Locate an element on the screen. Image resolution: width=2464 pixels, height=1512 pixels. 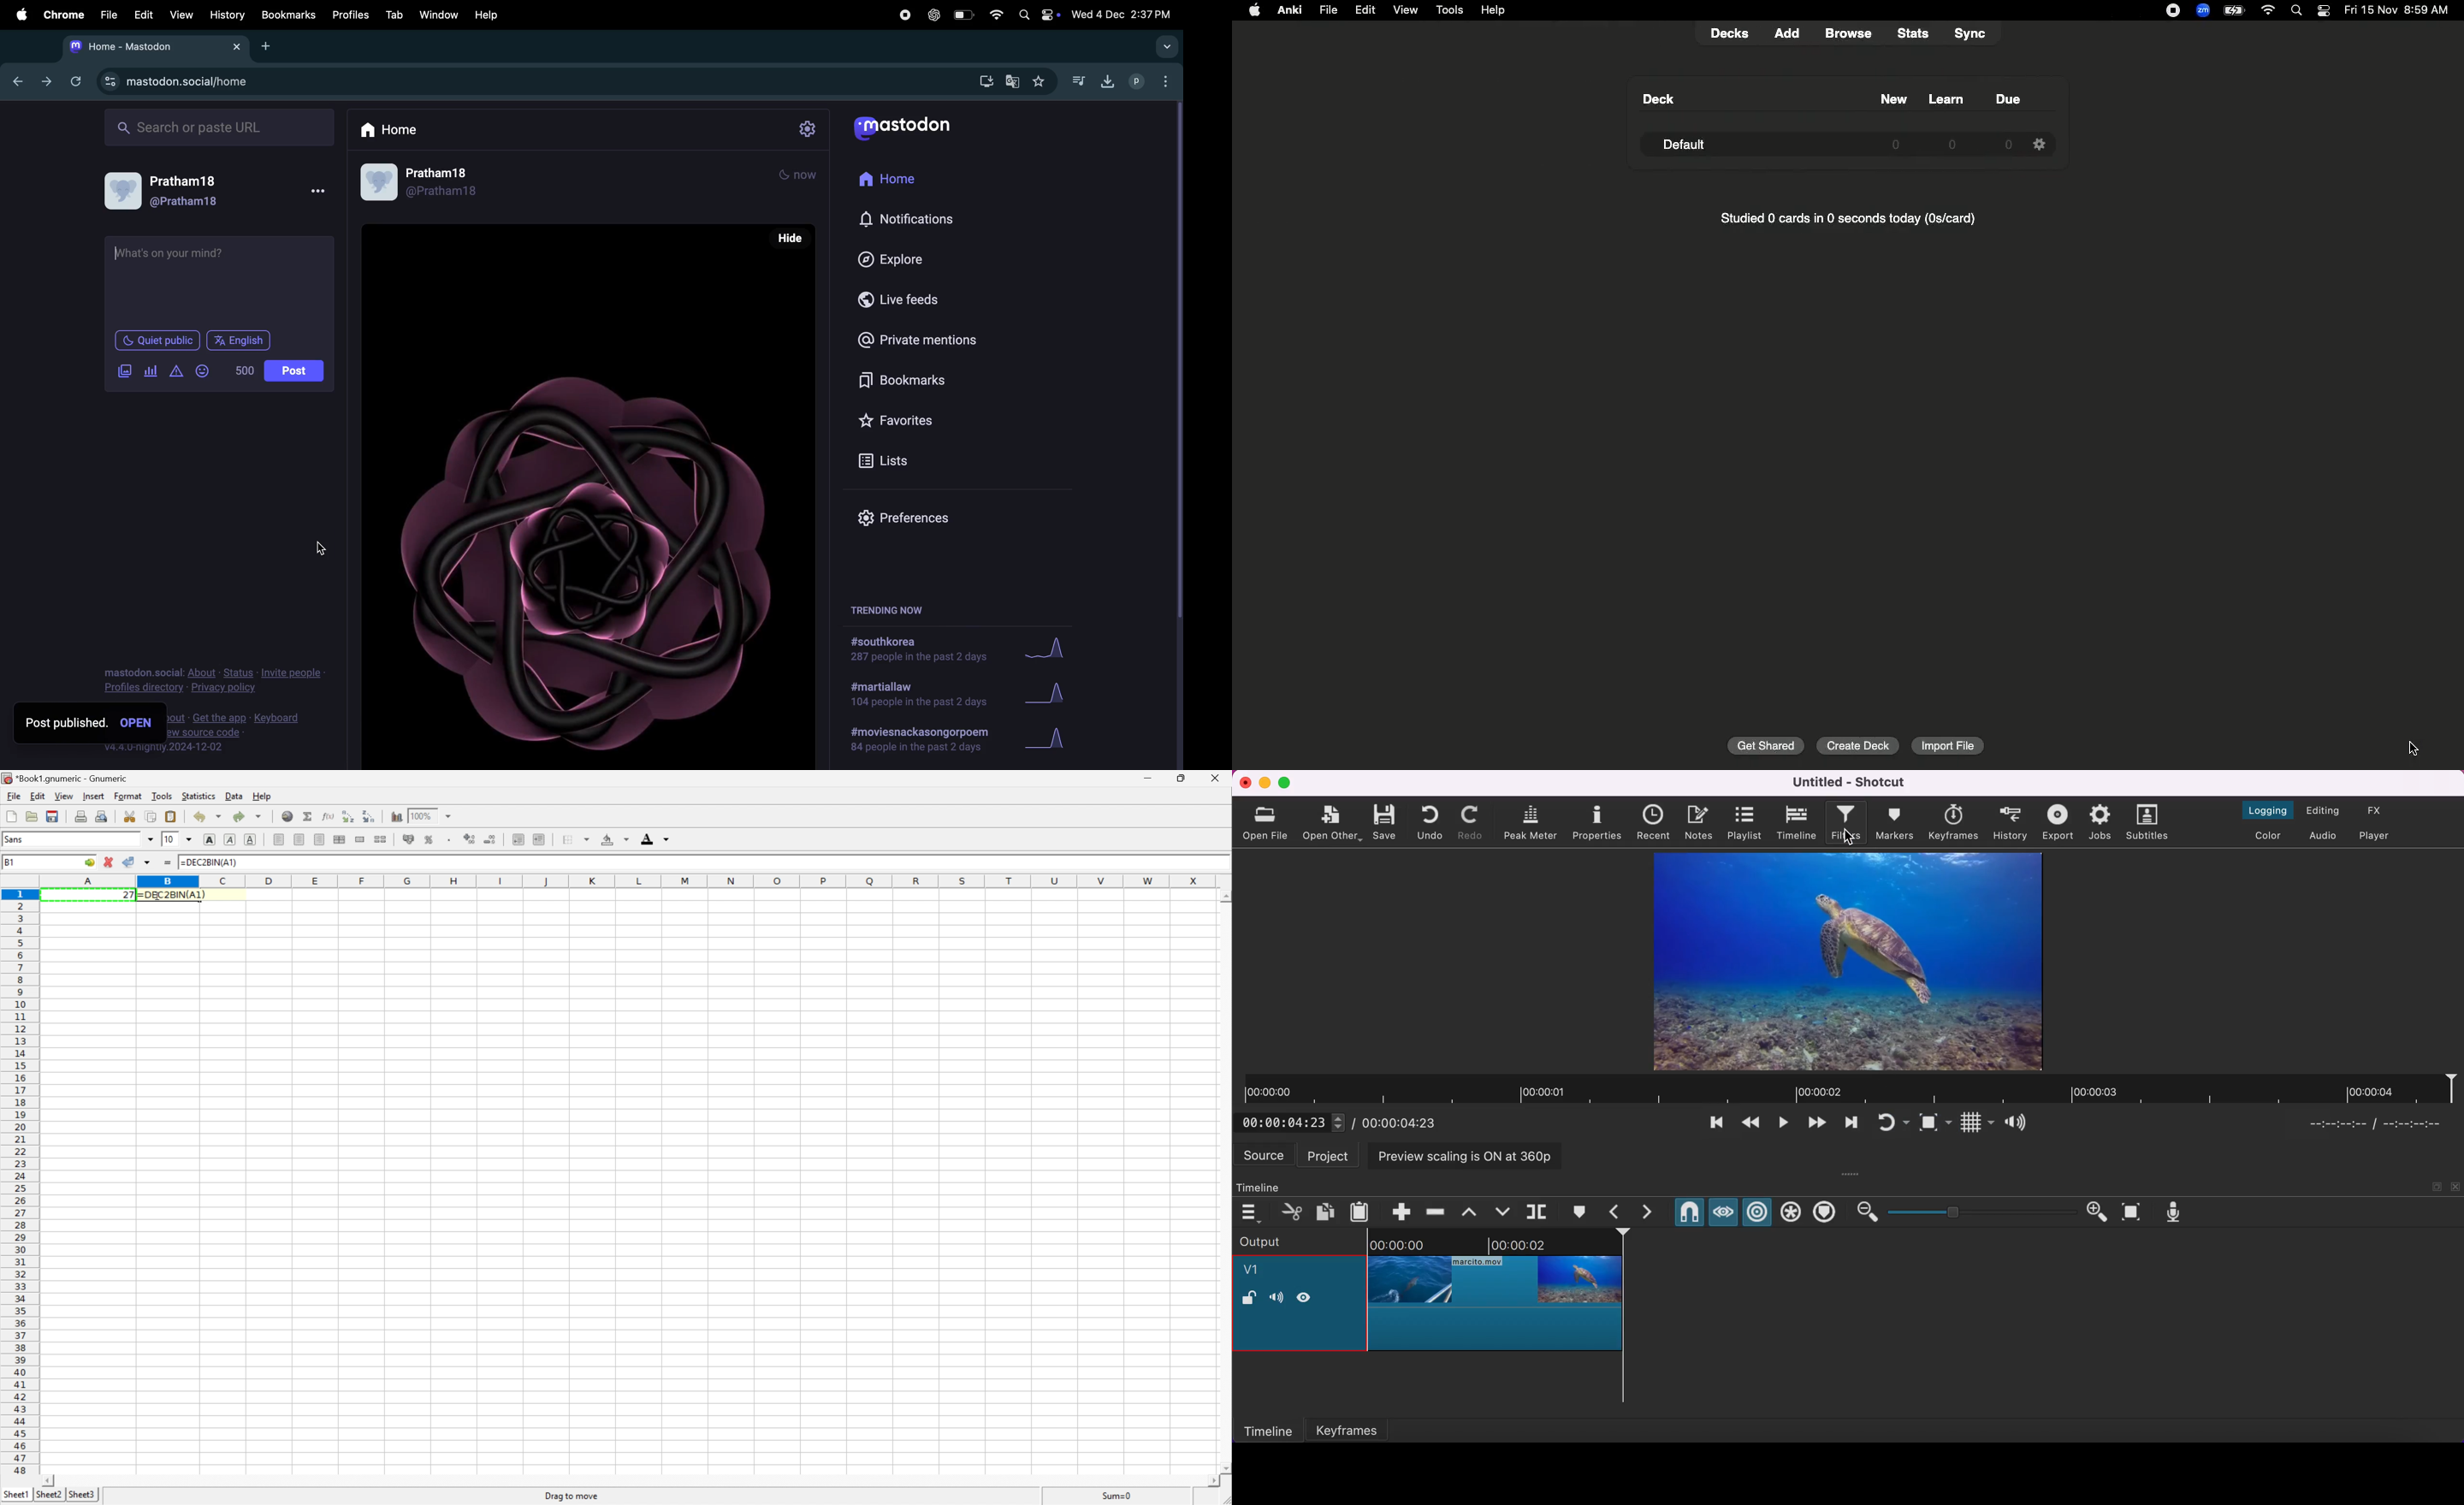
trending now is located at coordinates (902, 608).